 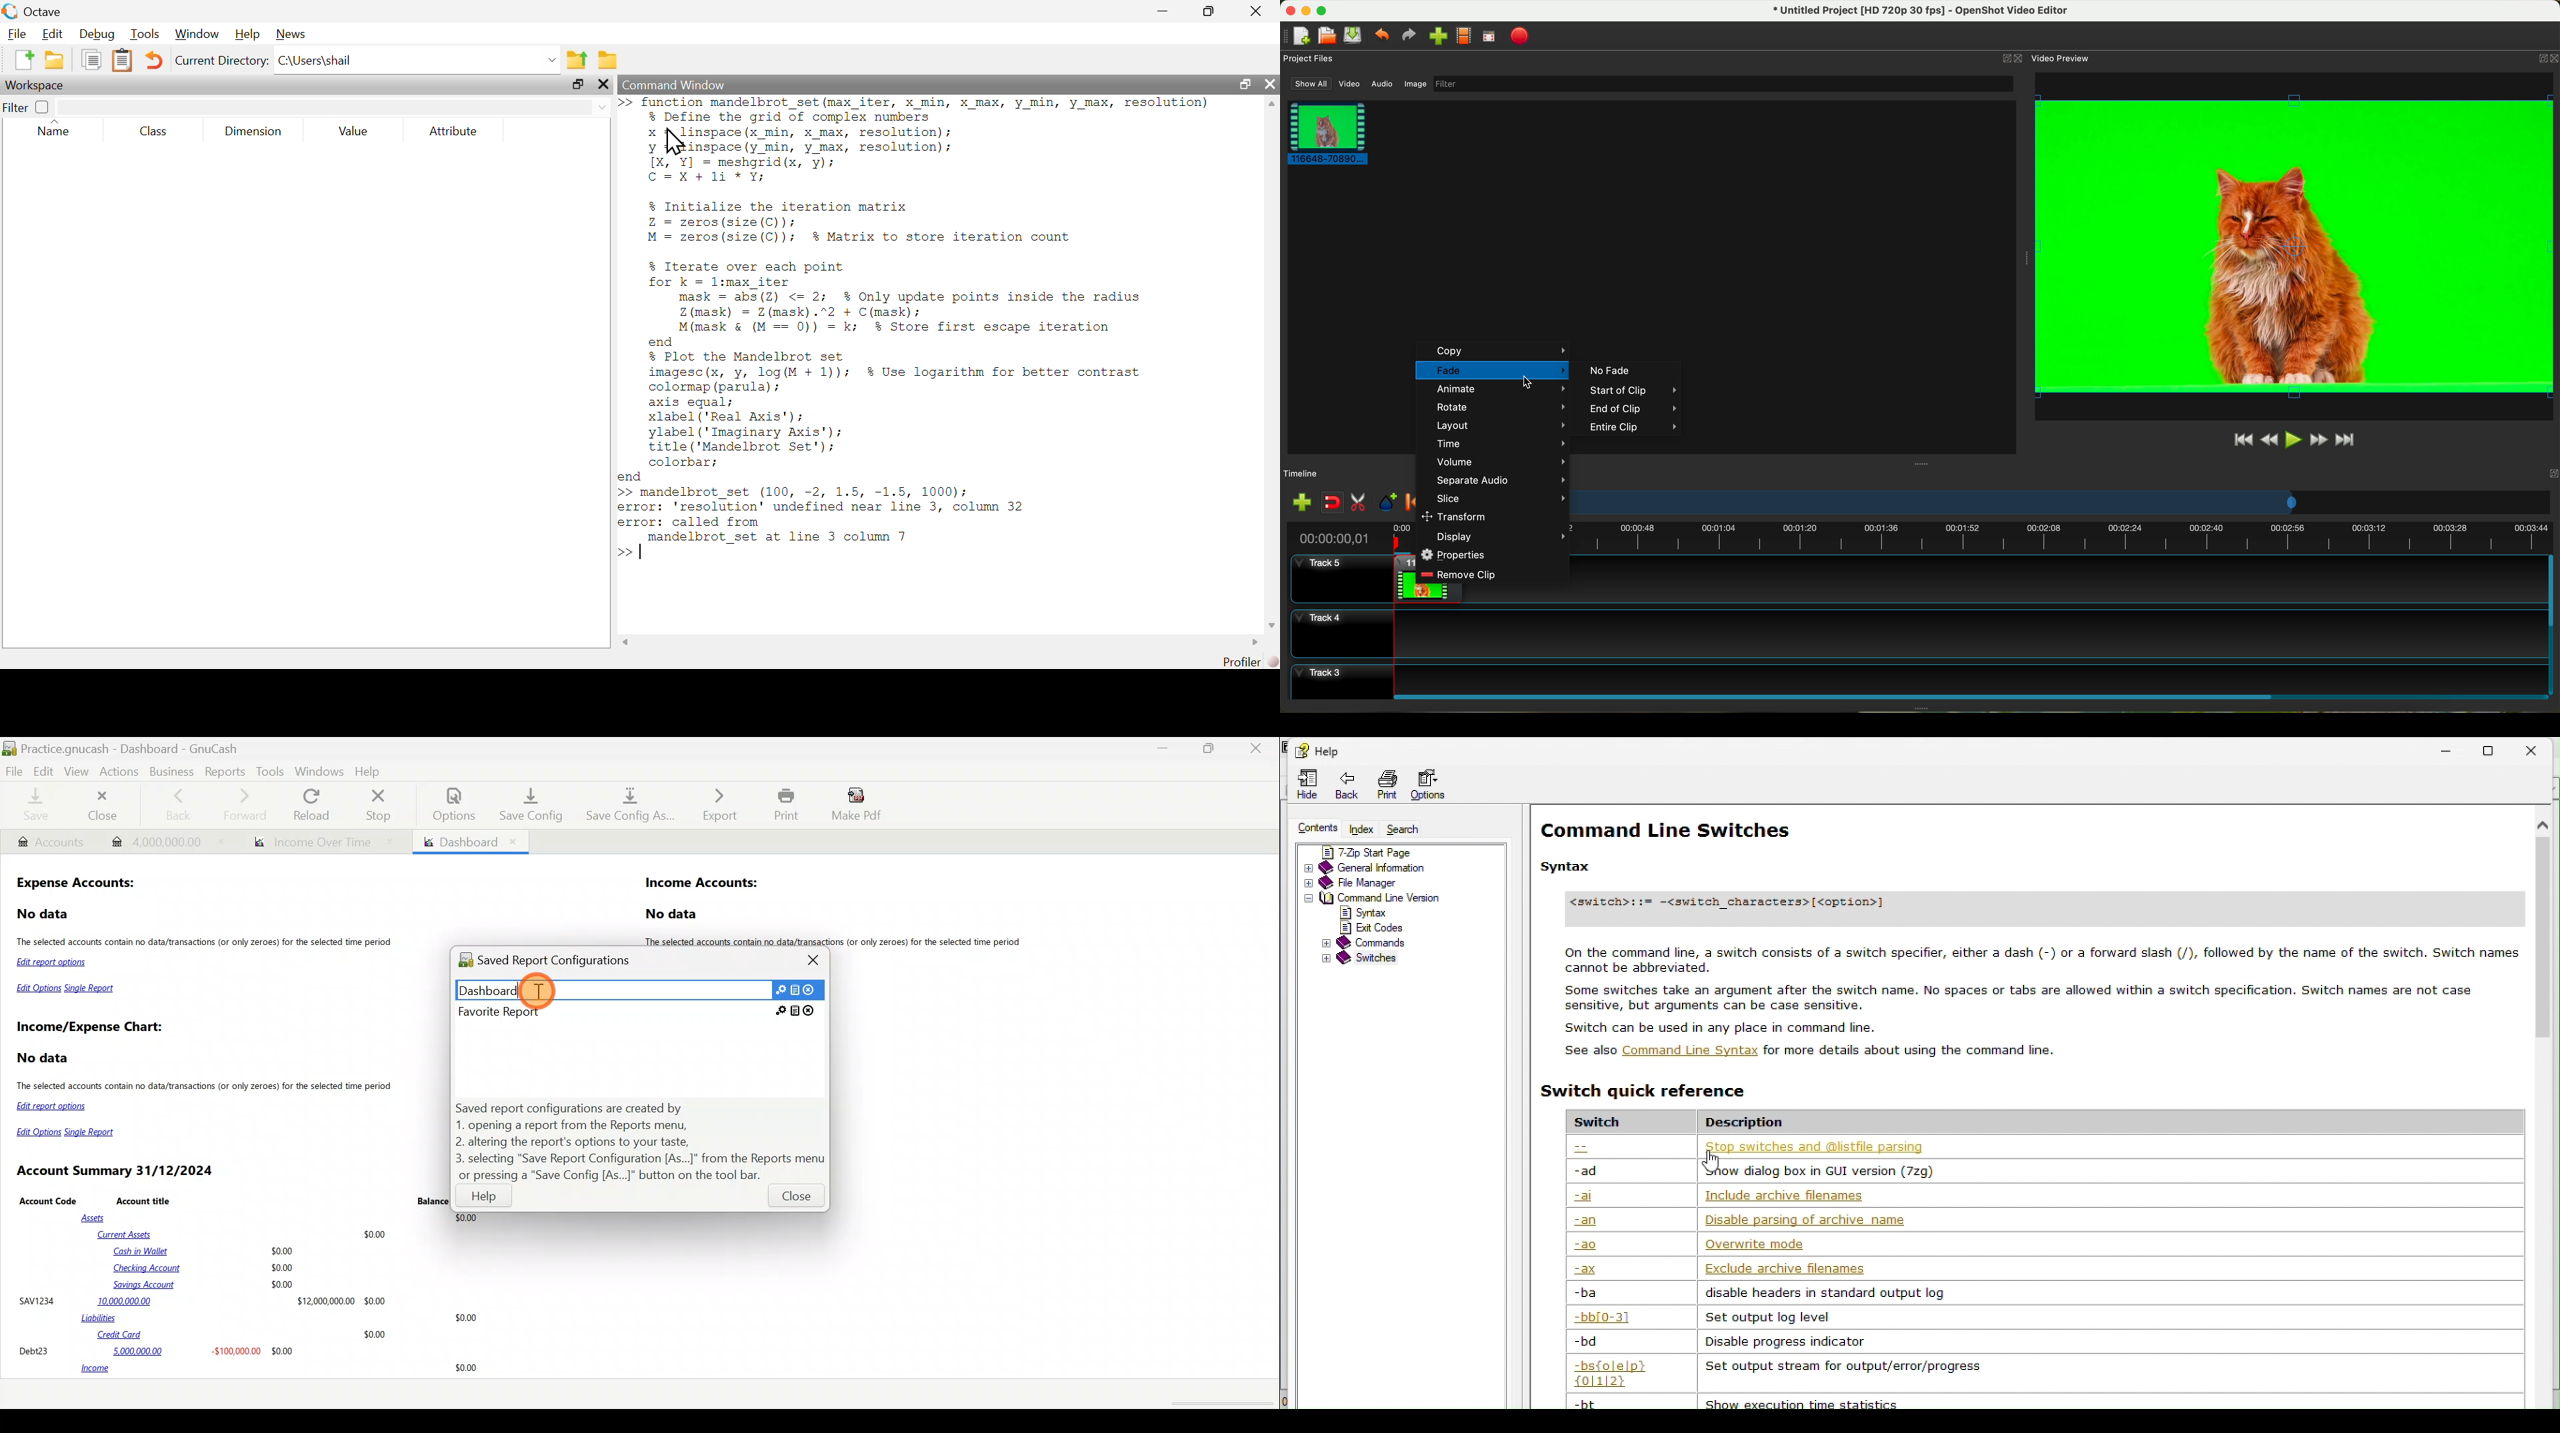 What do you see at coordinates (626, 806) in the screenshot?
I see `Save config as` at bounding box center [626, 806].